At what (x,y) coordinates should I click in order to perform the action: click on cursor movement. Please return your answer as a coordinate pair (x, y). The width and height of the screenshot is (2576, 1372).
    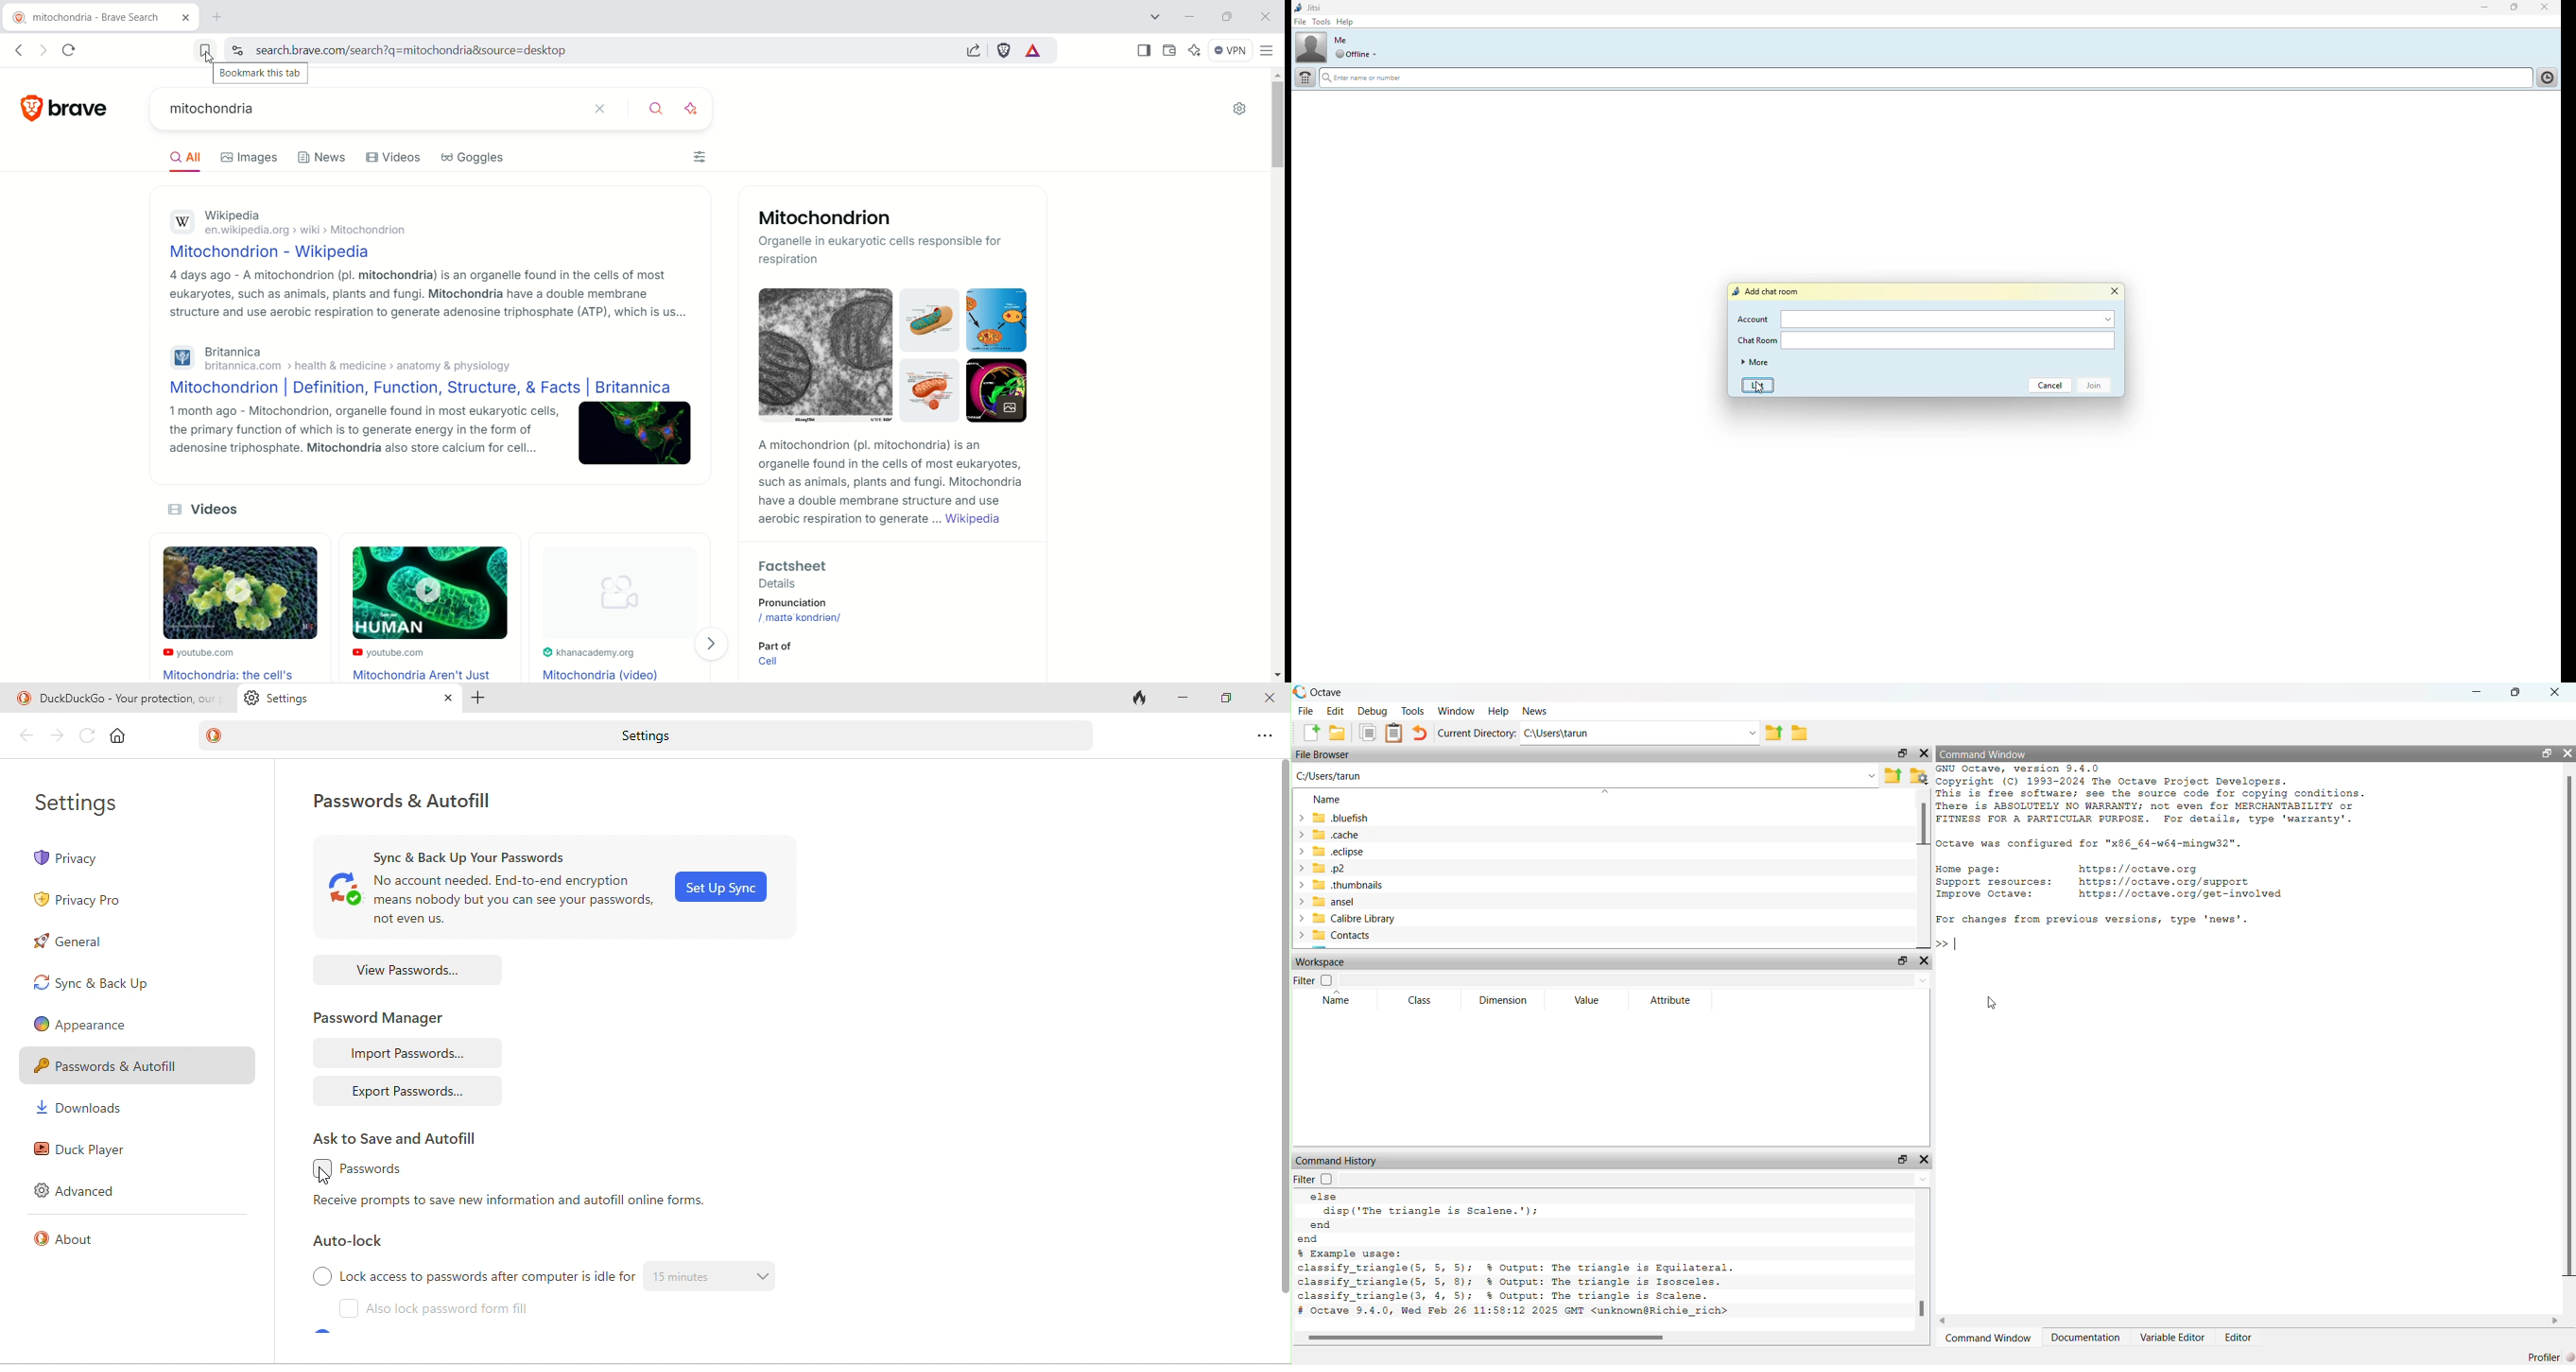
    Looking at the image, I should click on (326, 1176).